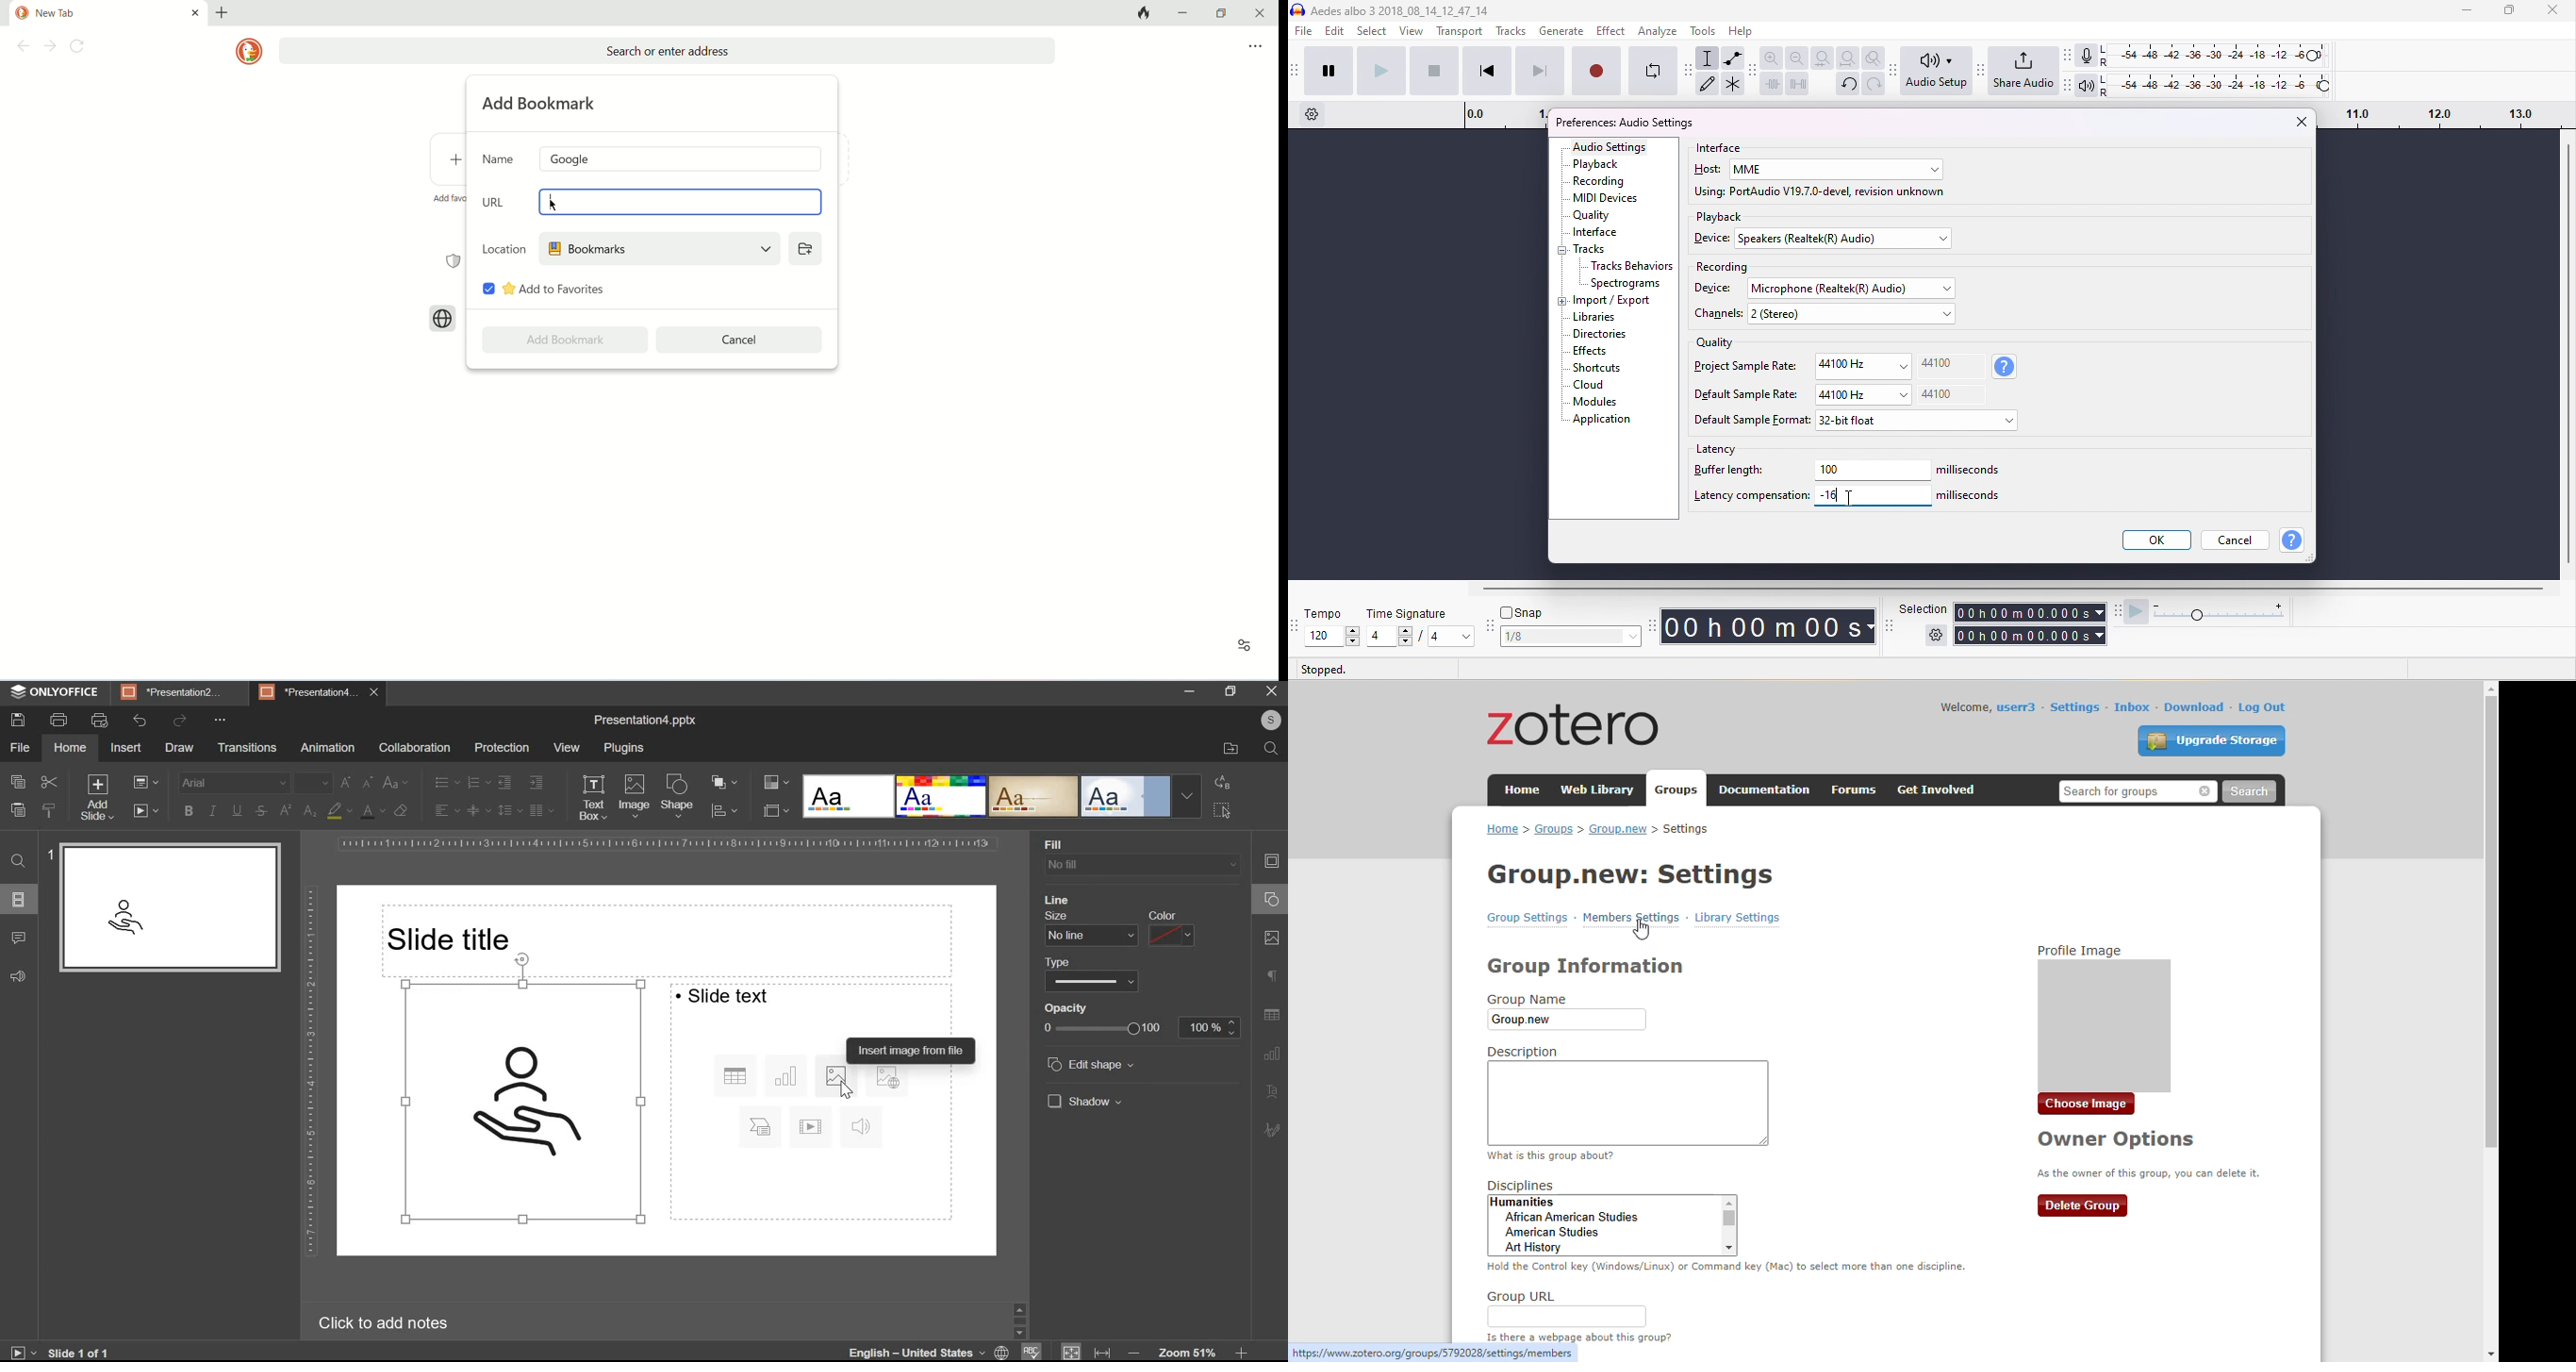 The image size is (2576, 1372). Describe the element at coordinates (1136, 1352) in the screenshot. I see `decrease zoom` at that location.